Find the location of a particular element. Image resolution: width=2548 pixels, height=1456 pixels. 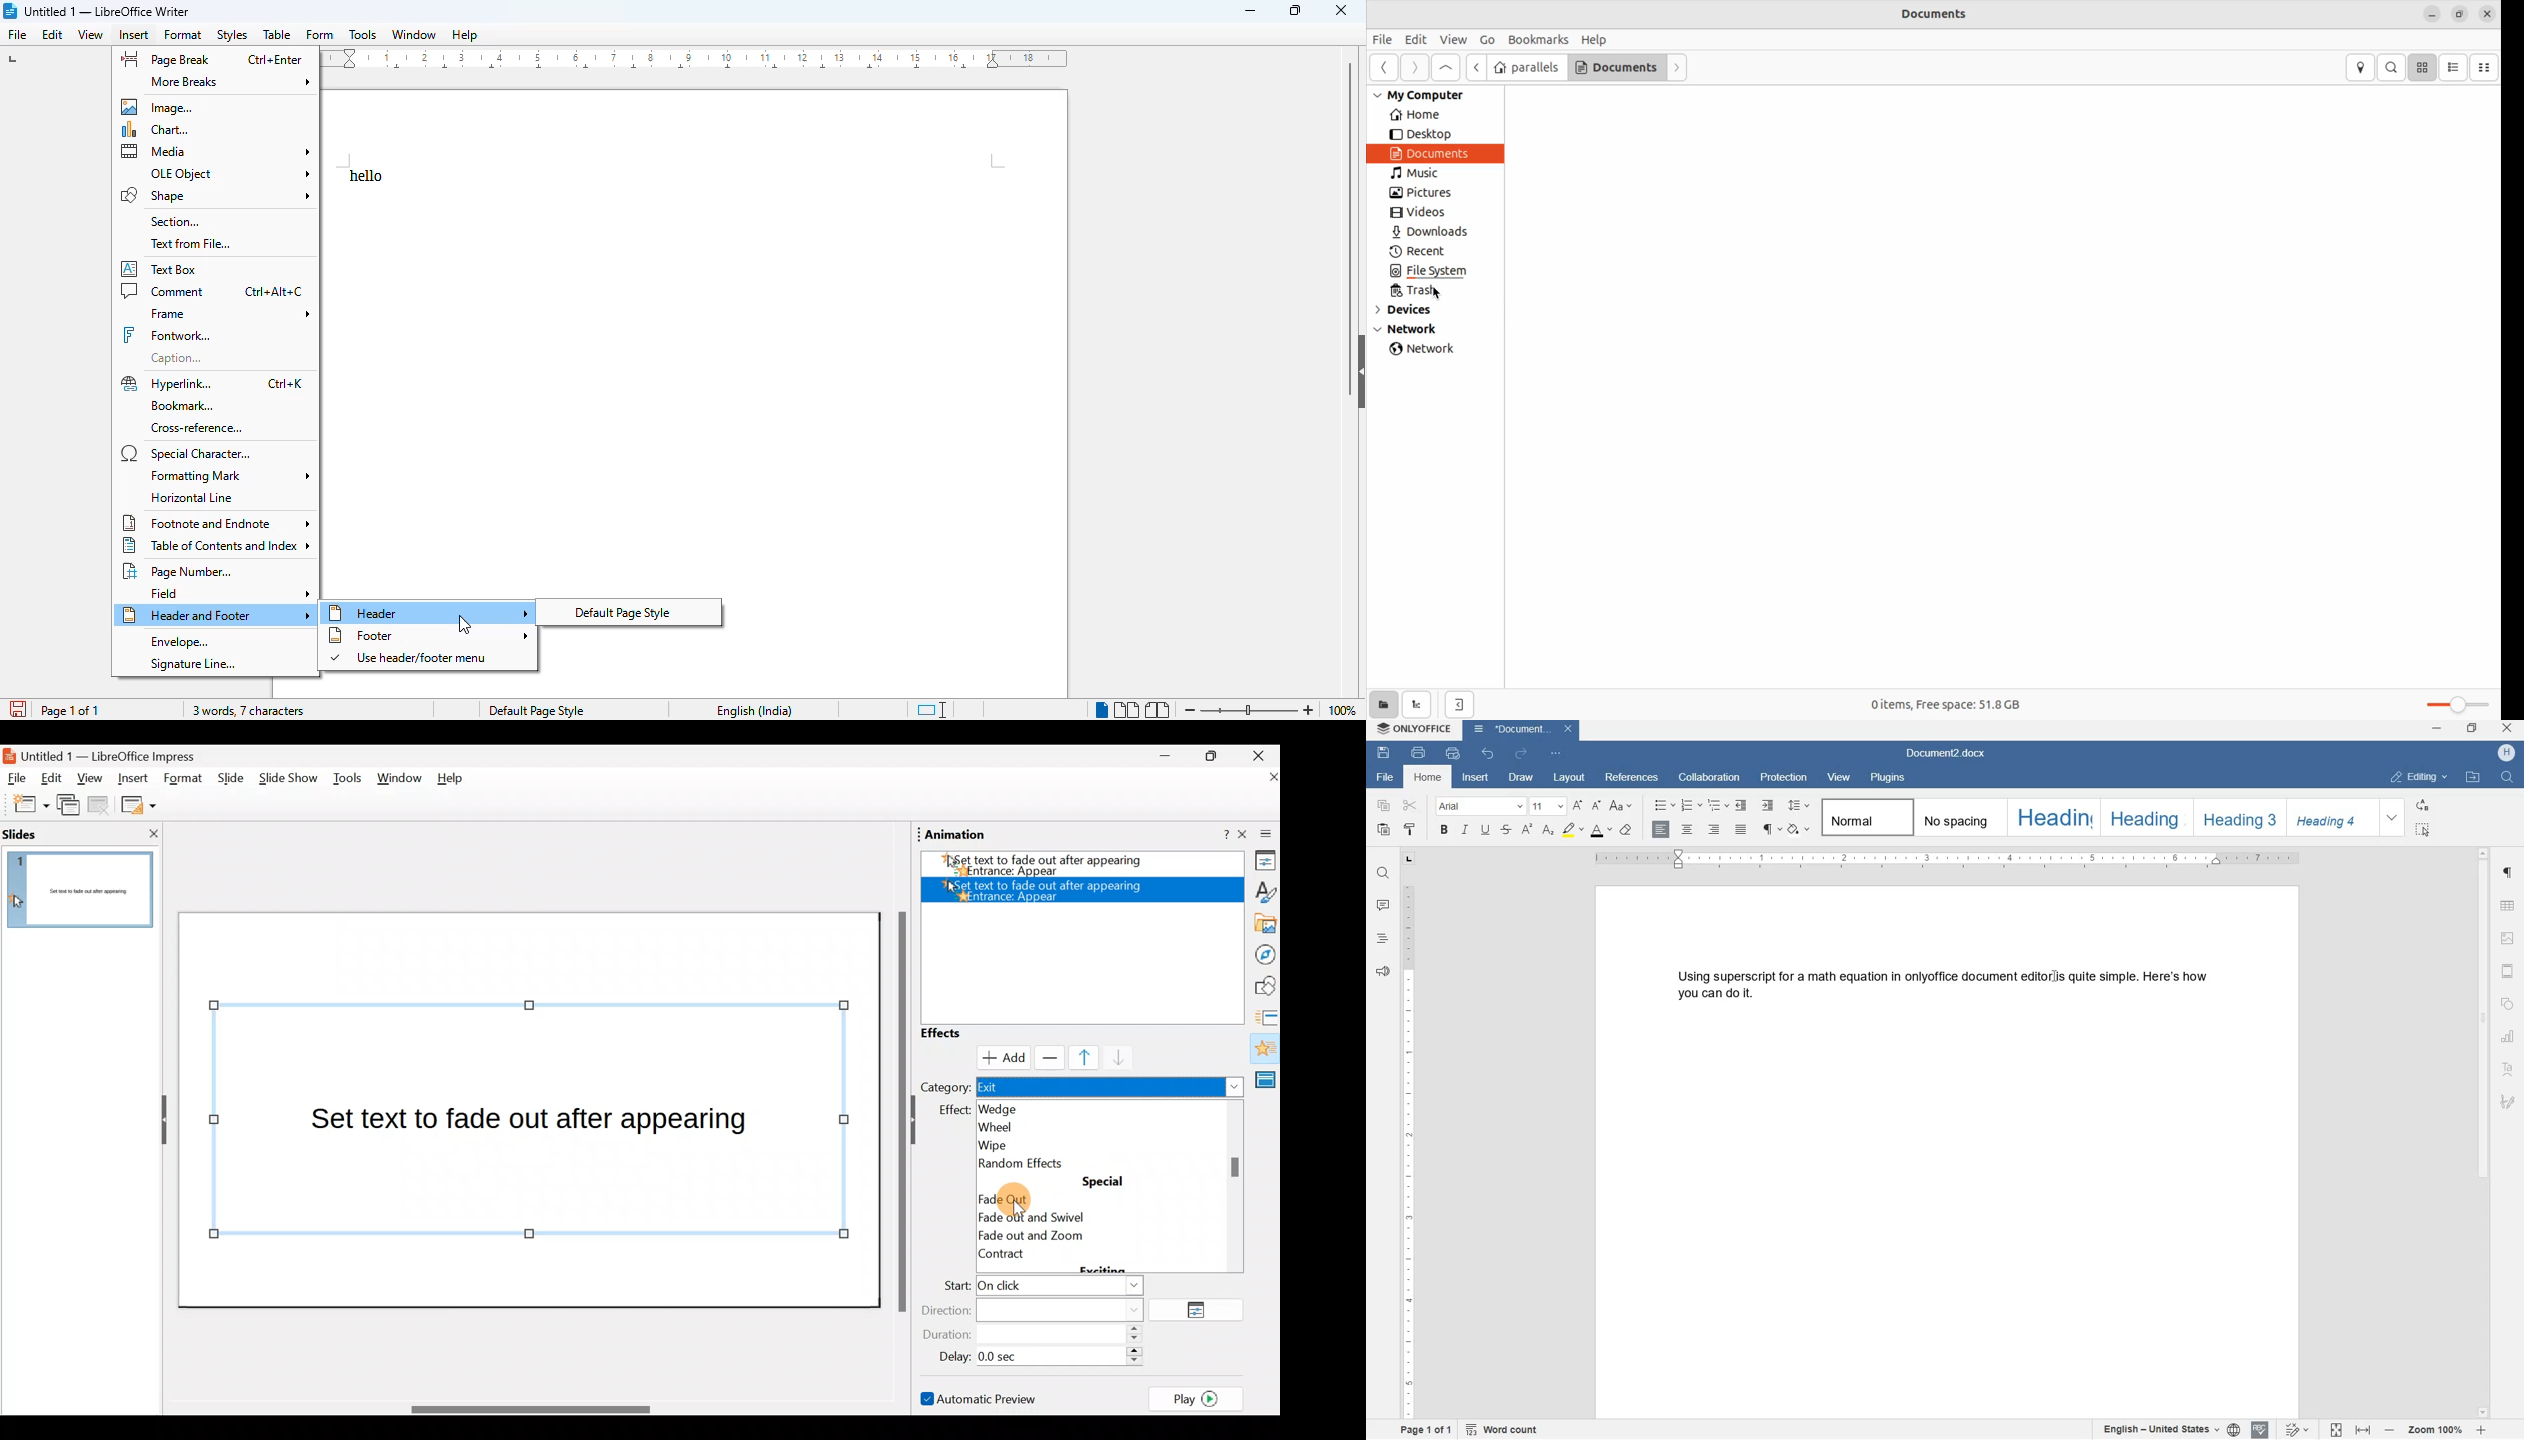

find is located at coordinates (1383, 870).